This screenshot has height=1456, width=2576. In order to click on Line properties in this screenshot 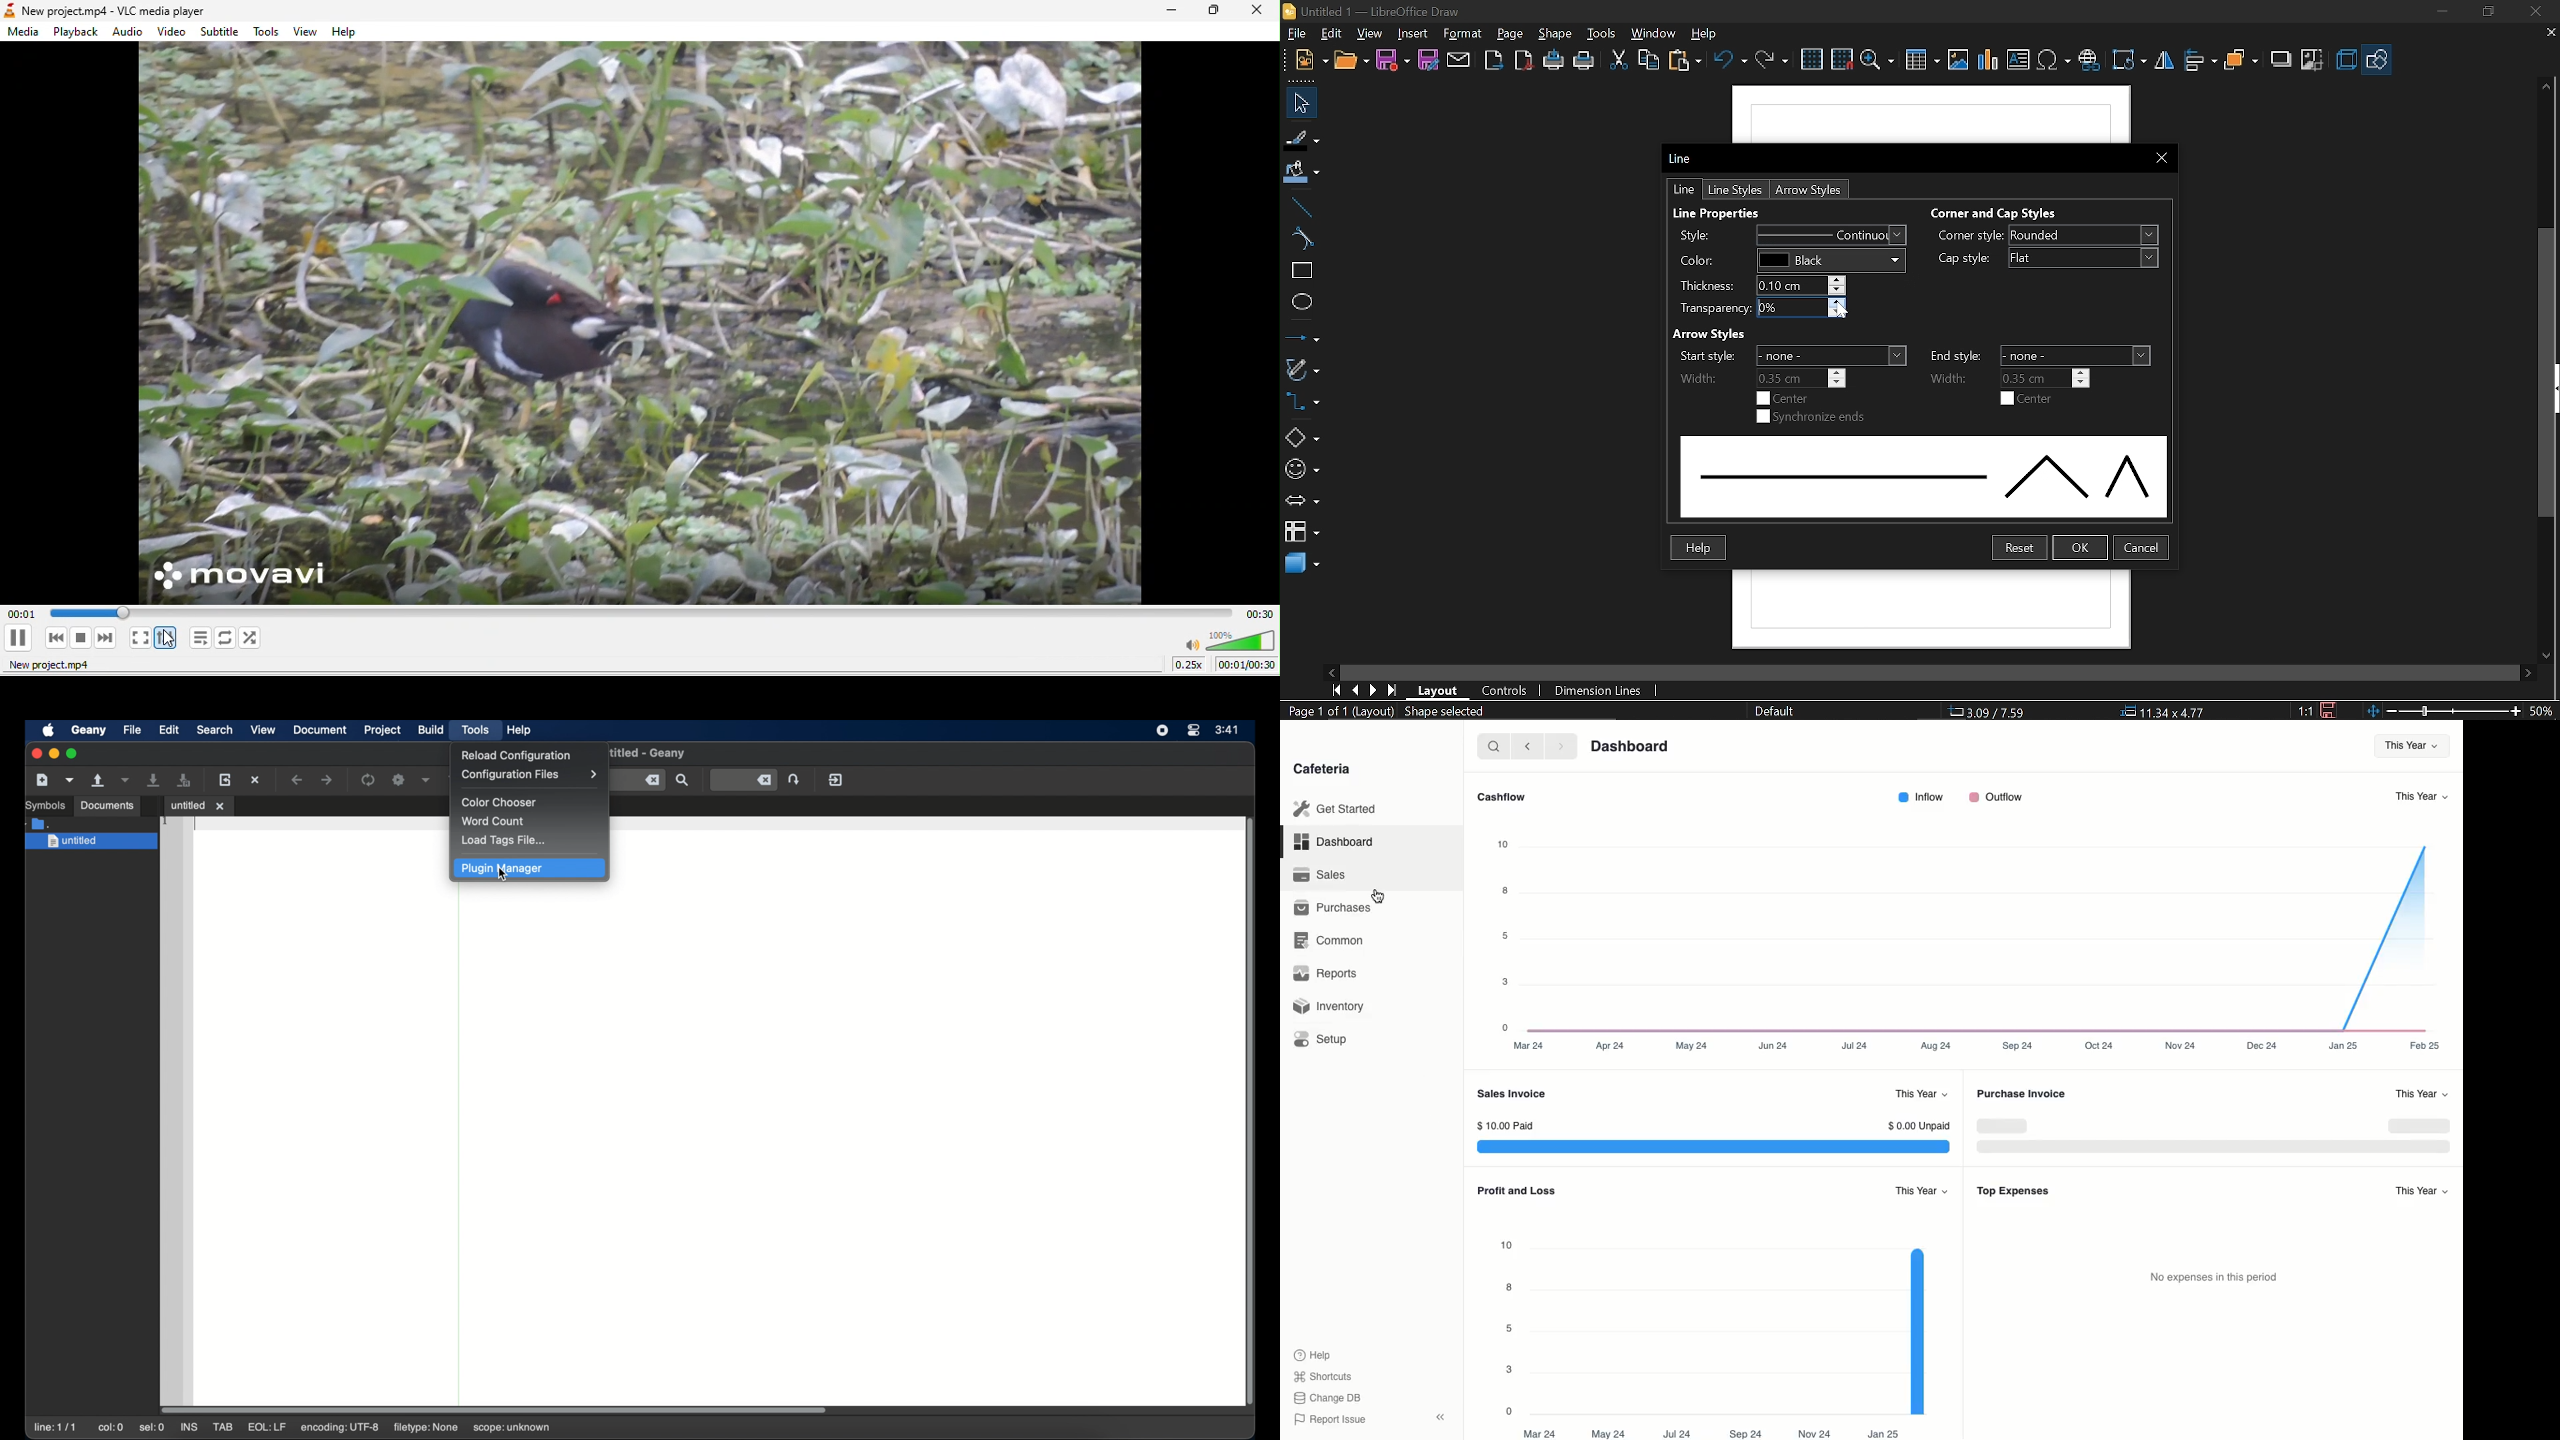, I will do `click(1722, 212)`.